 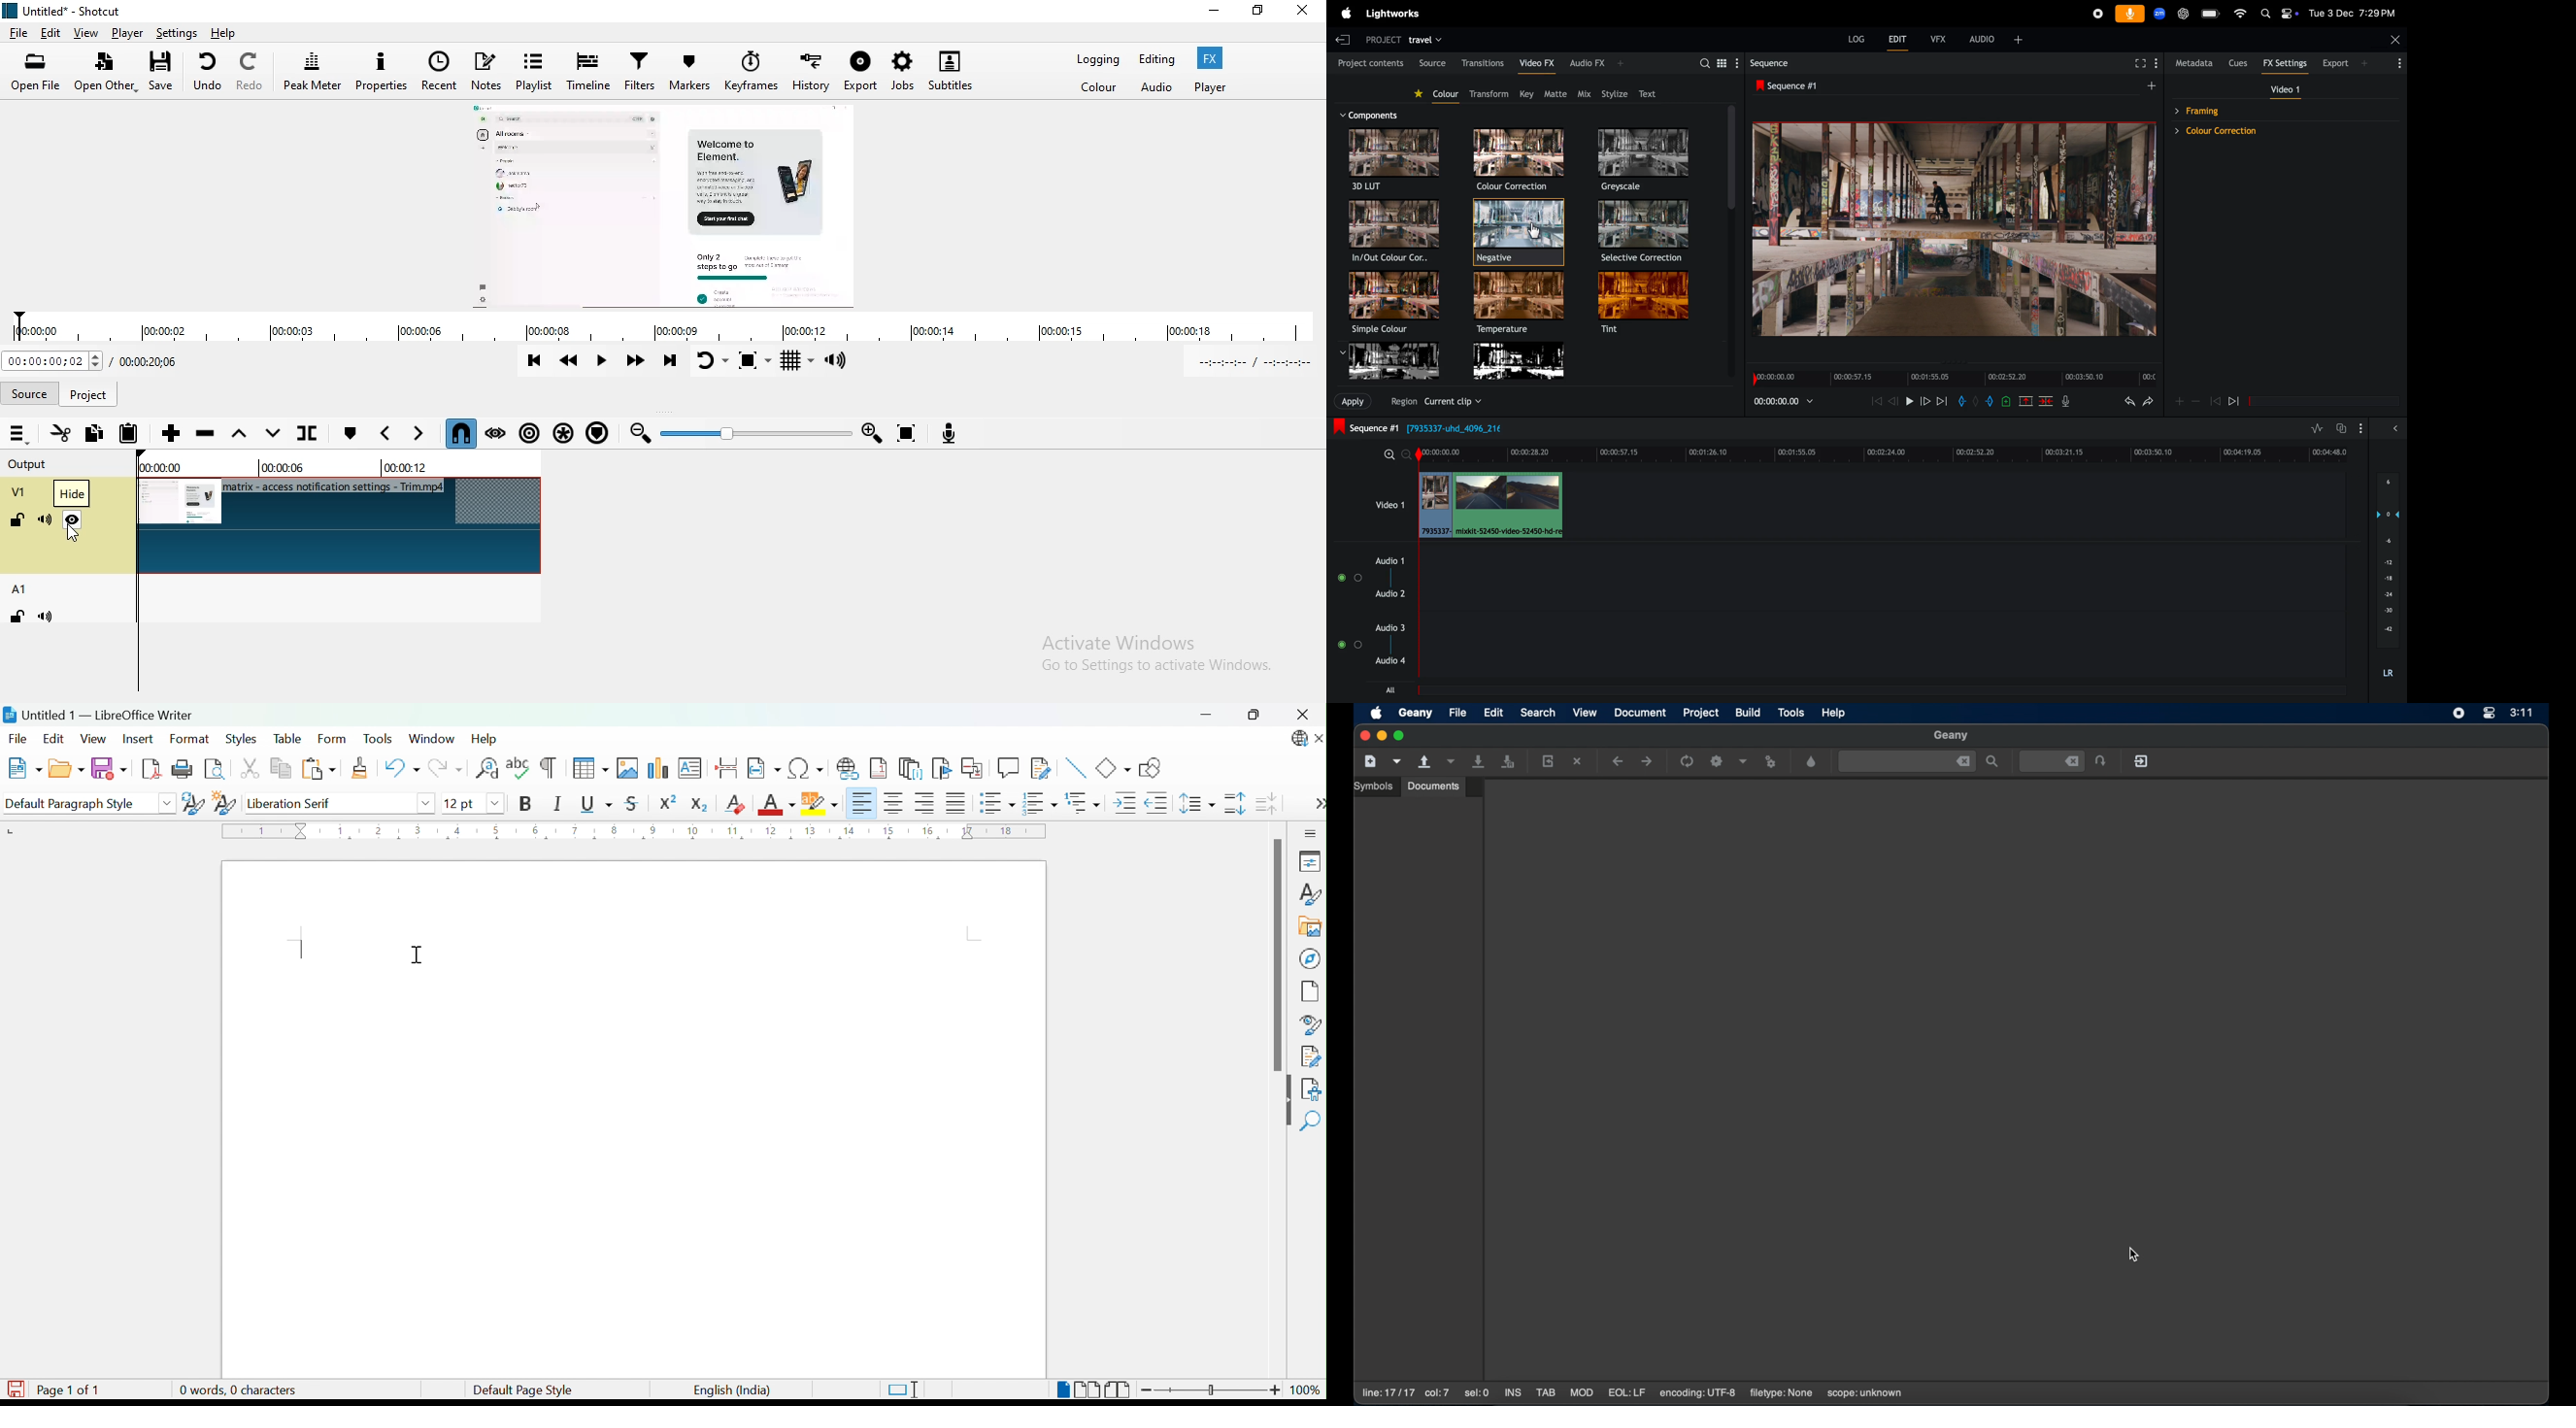 What do you see at coordinates (557, 803) in the screenshot?
I see `Italic` at bounding box center [557, 803].